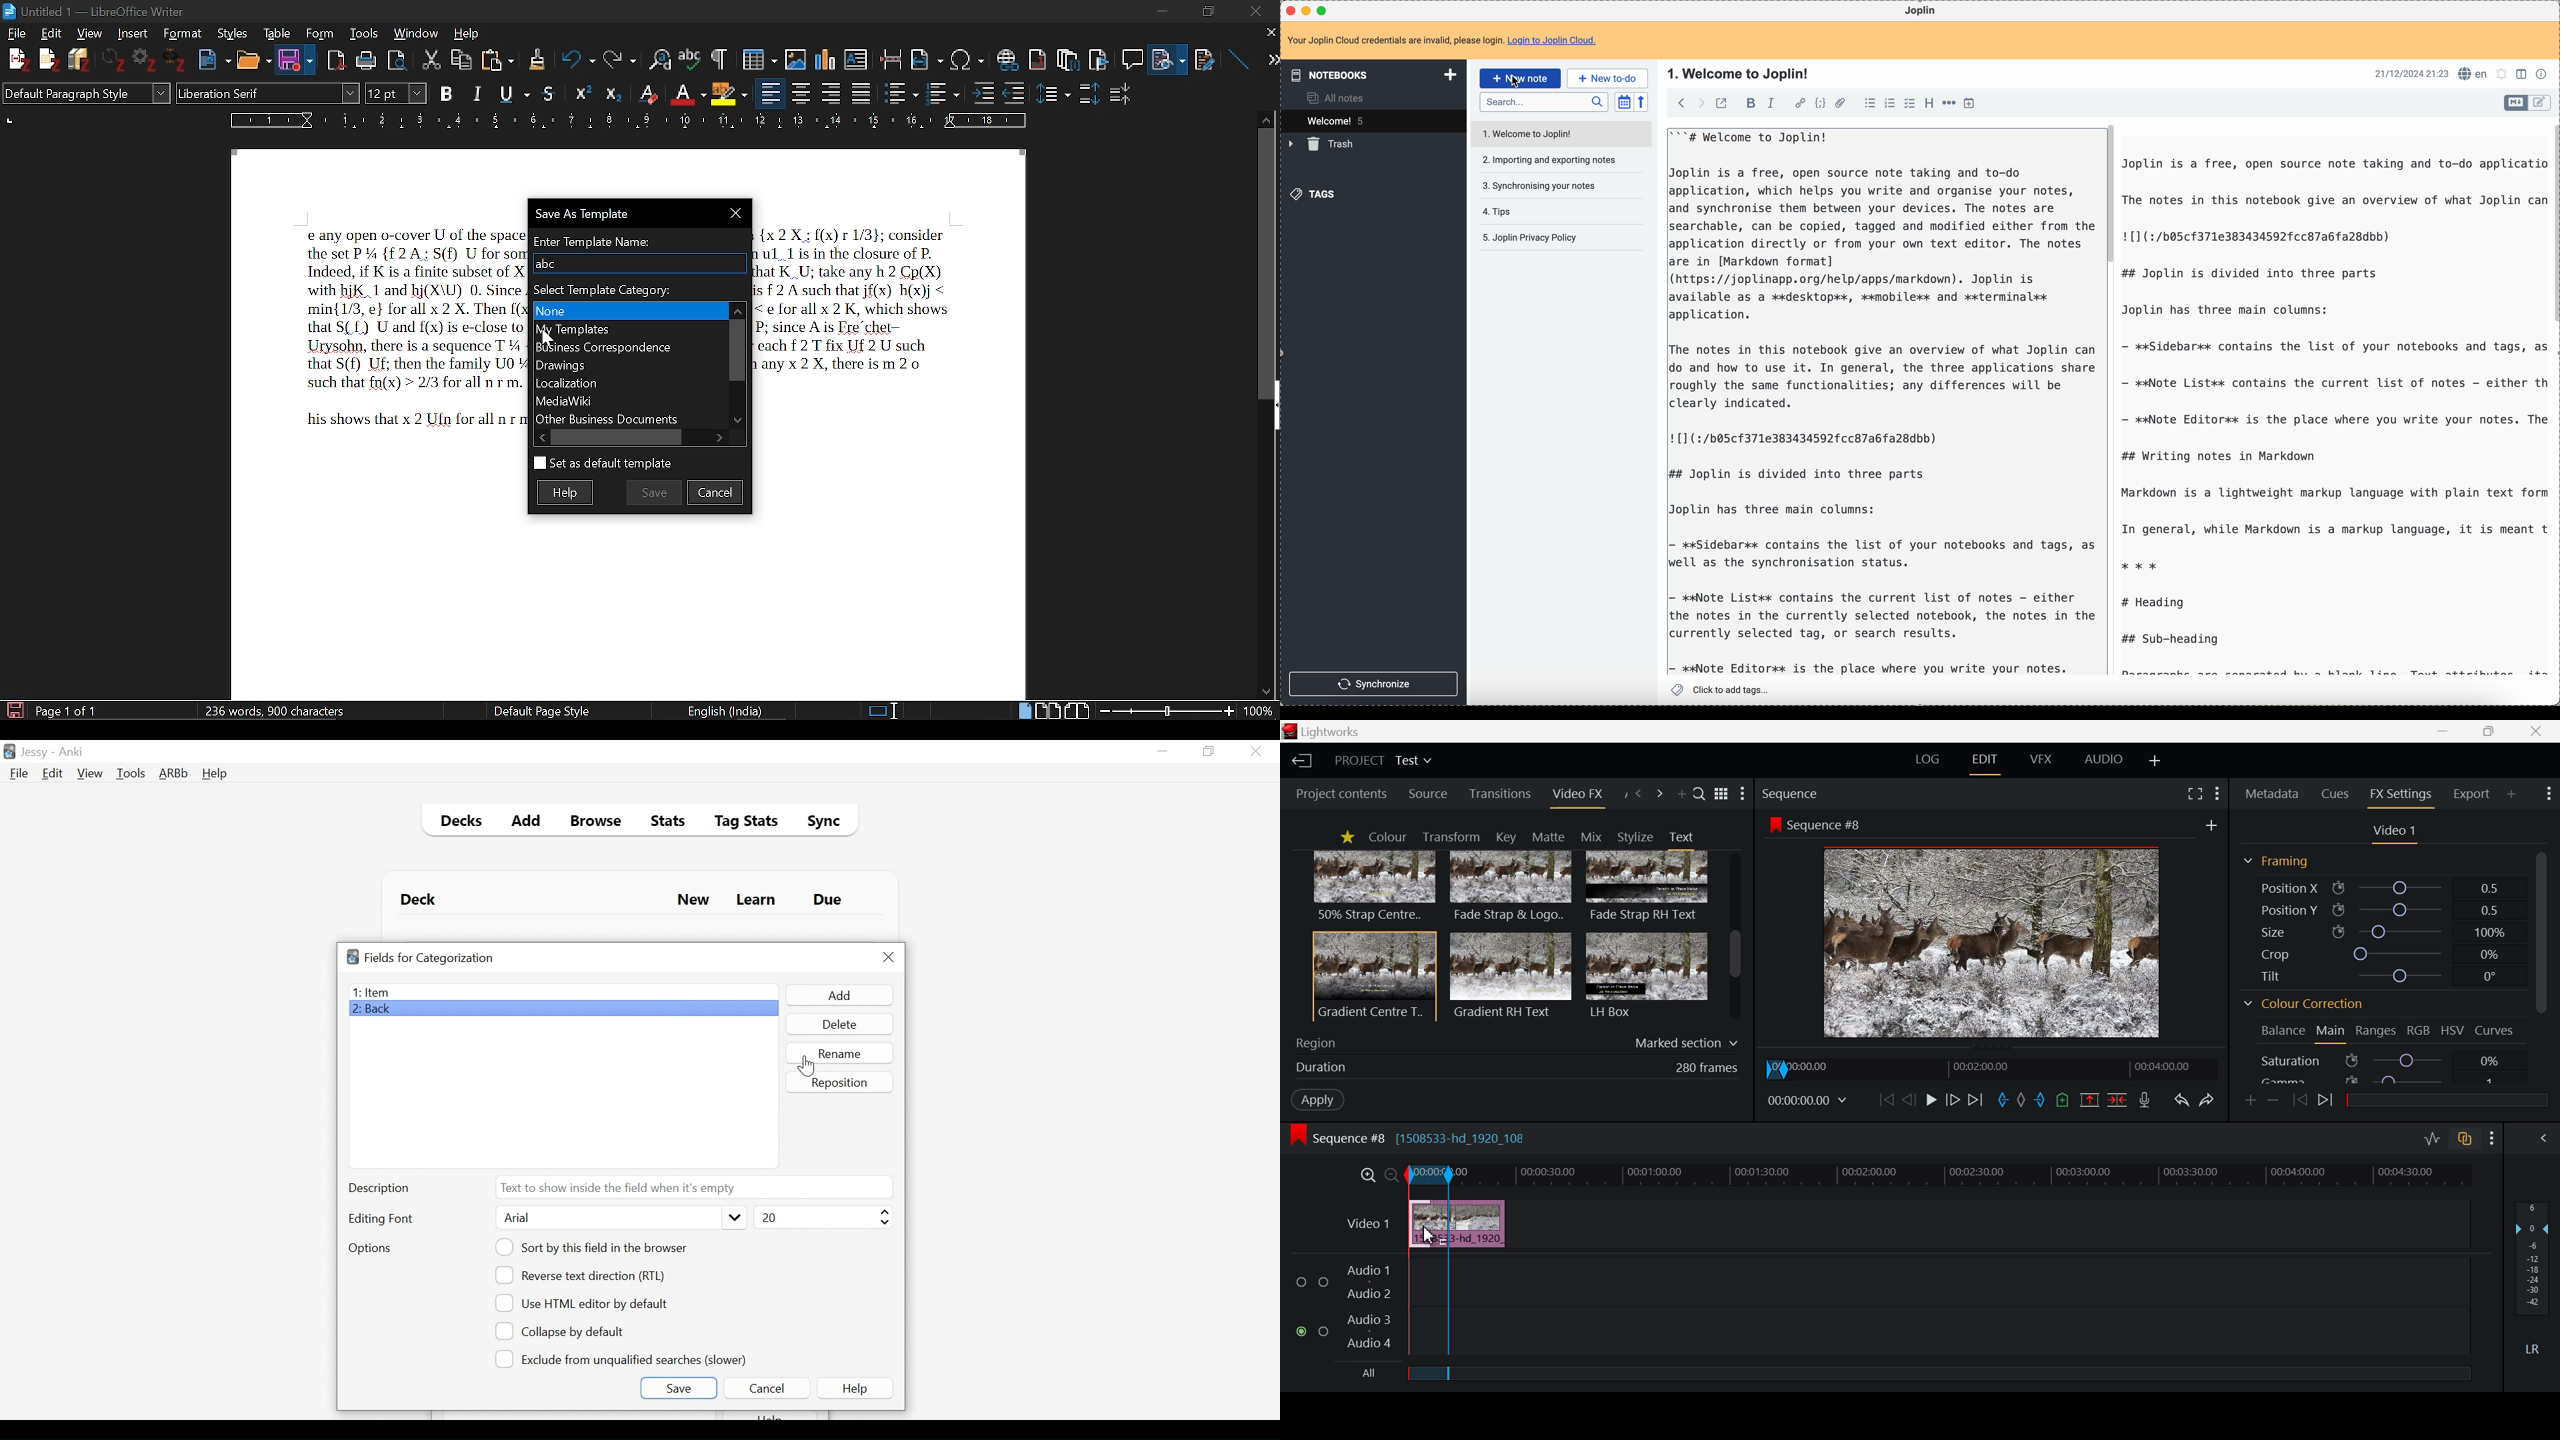 The image size is (2576, 1456). I want to click on Front, so click(563, 992).